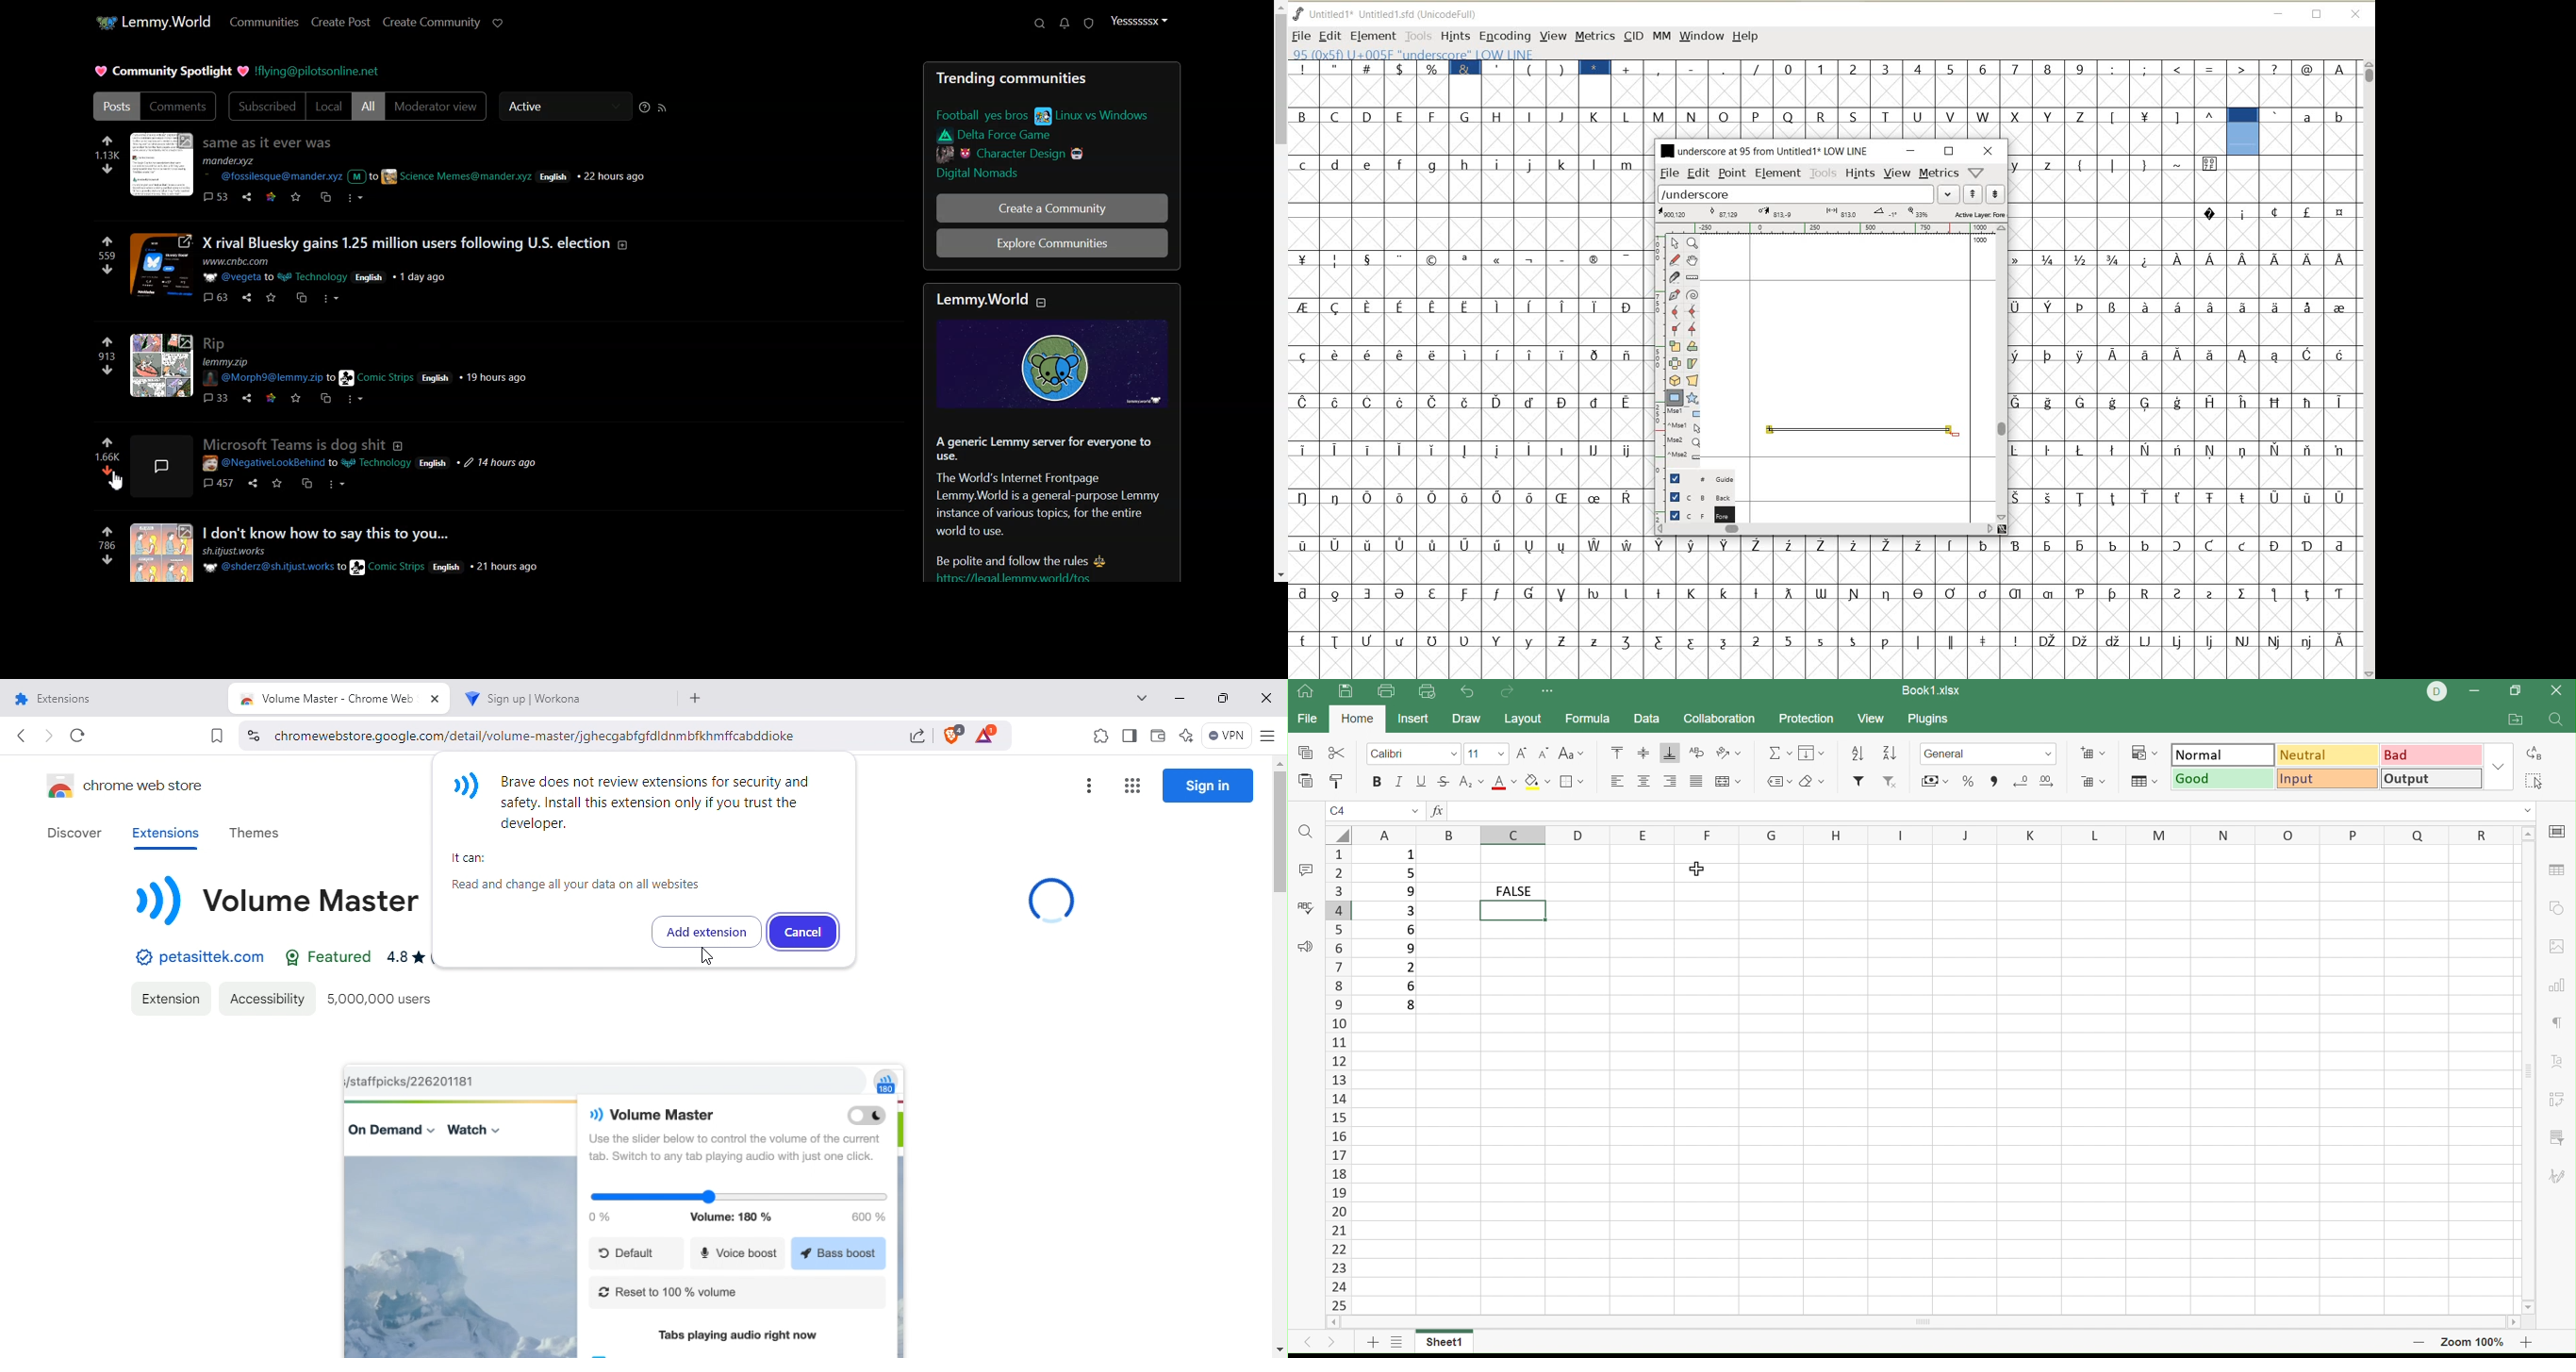  What do you see at coordinates (1729, 781) in the screenshot?
I see `Merge and ceter` at bounding box center [1729, 781].